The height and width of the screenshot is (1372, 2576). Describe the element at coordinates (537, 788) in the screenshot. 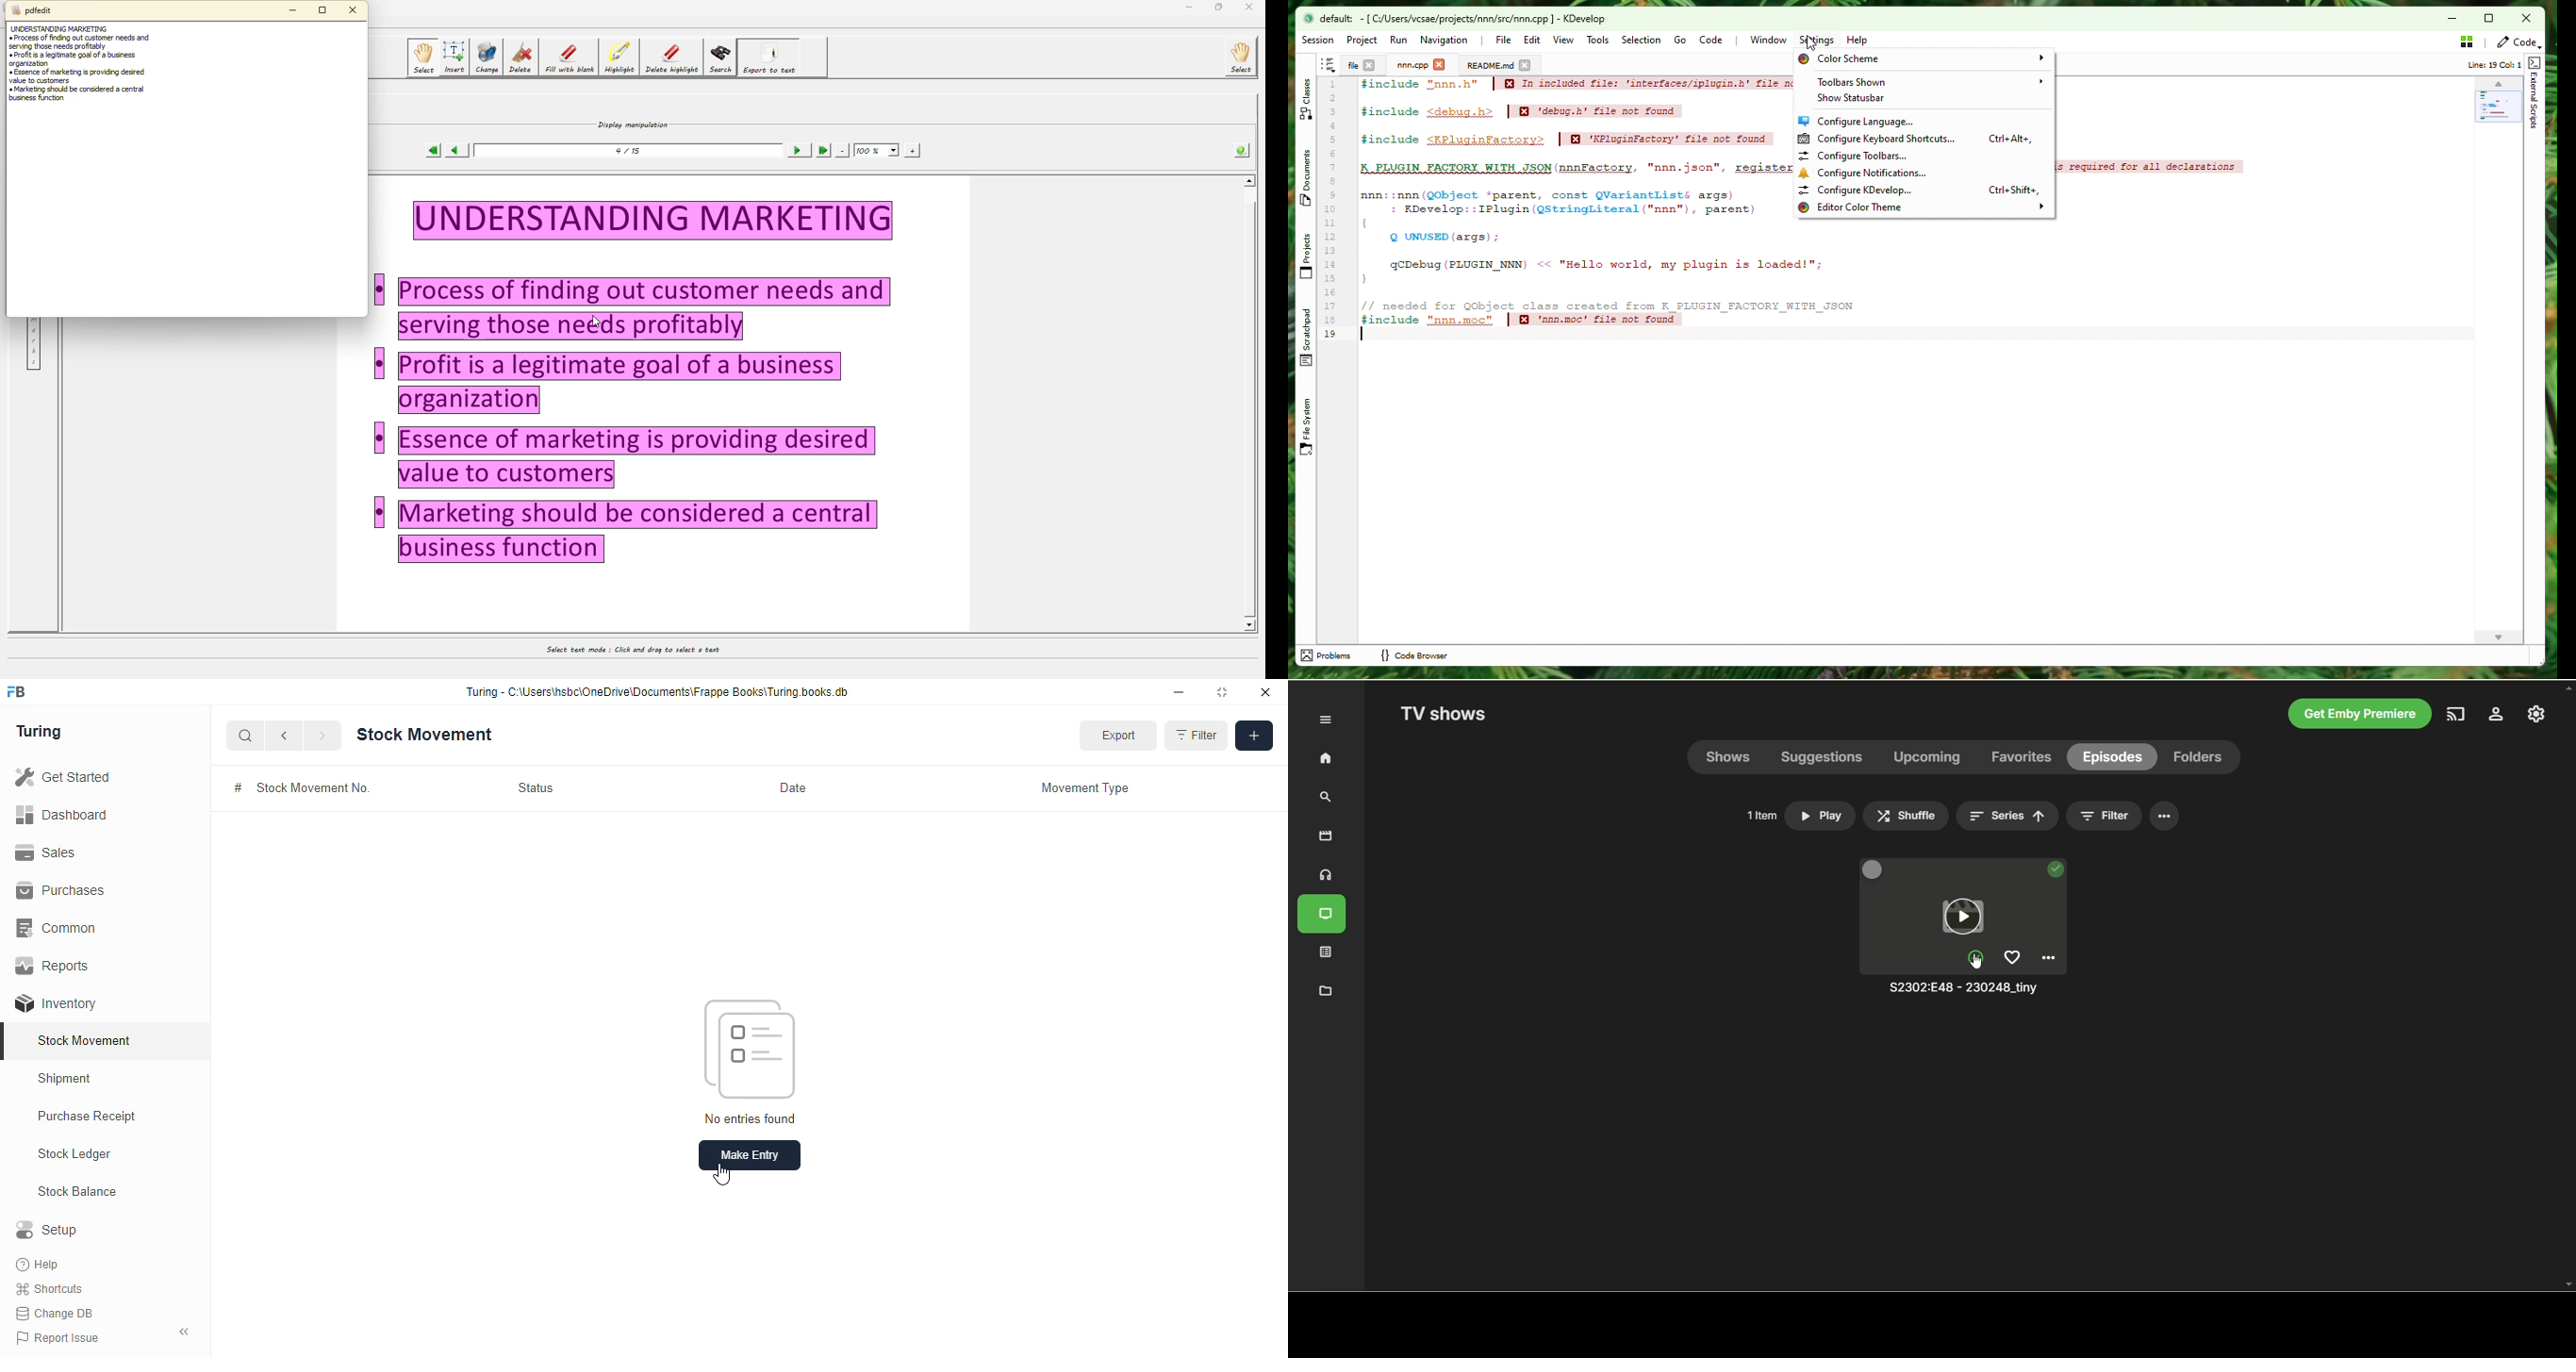

I see `status` at that location.